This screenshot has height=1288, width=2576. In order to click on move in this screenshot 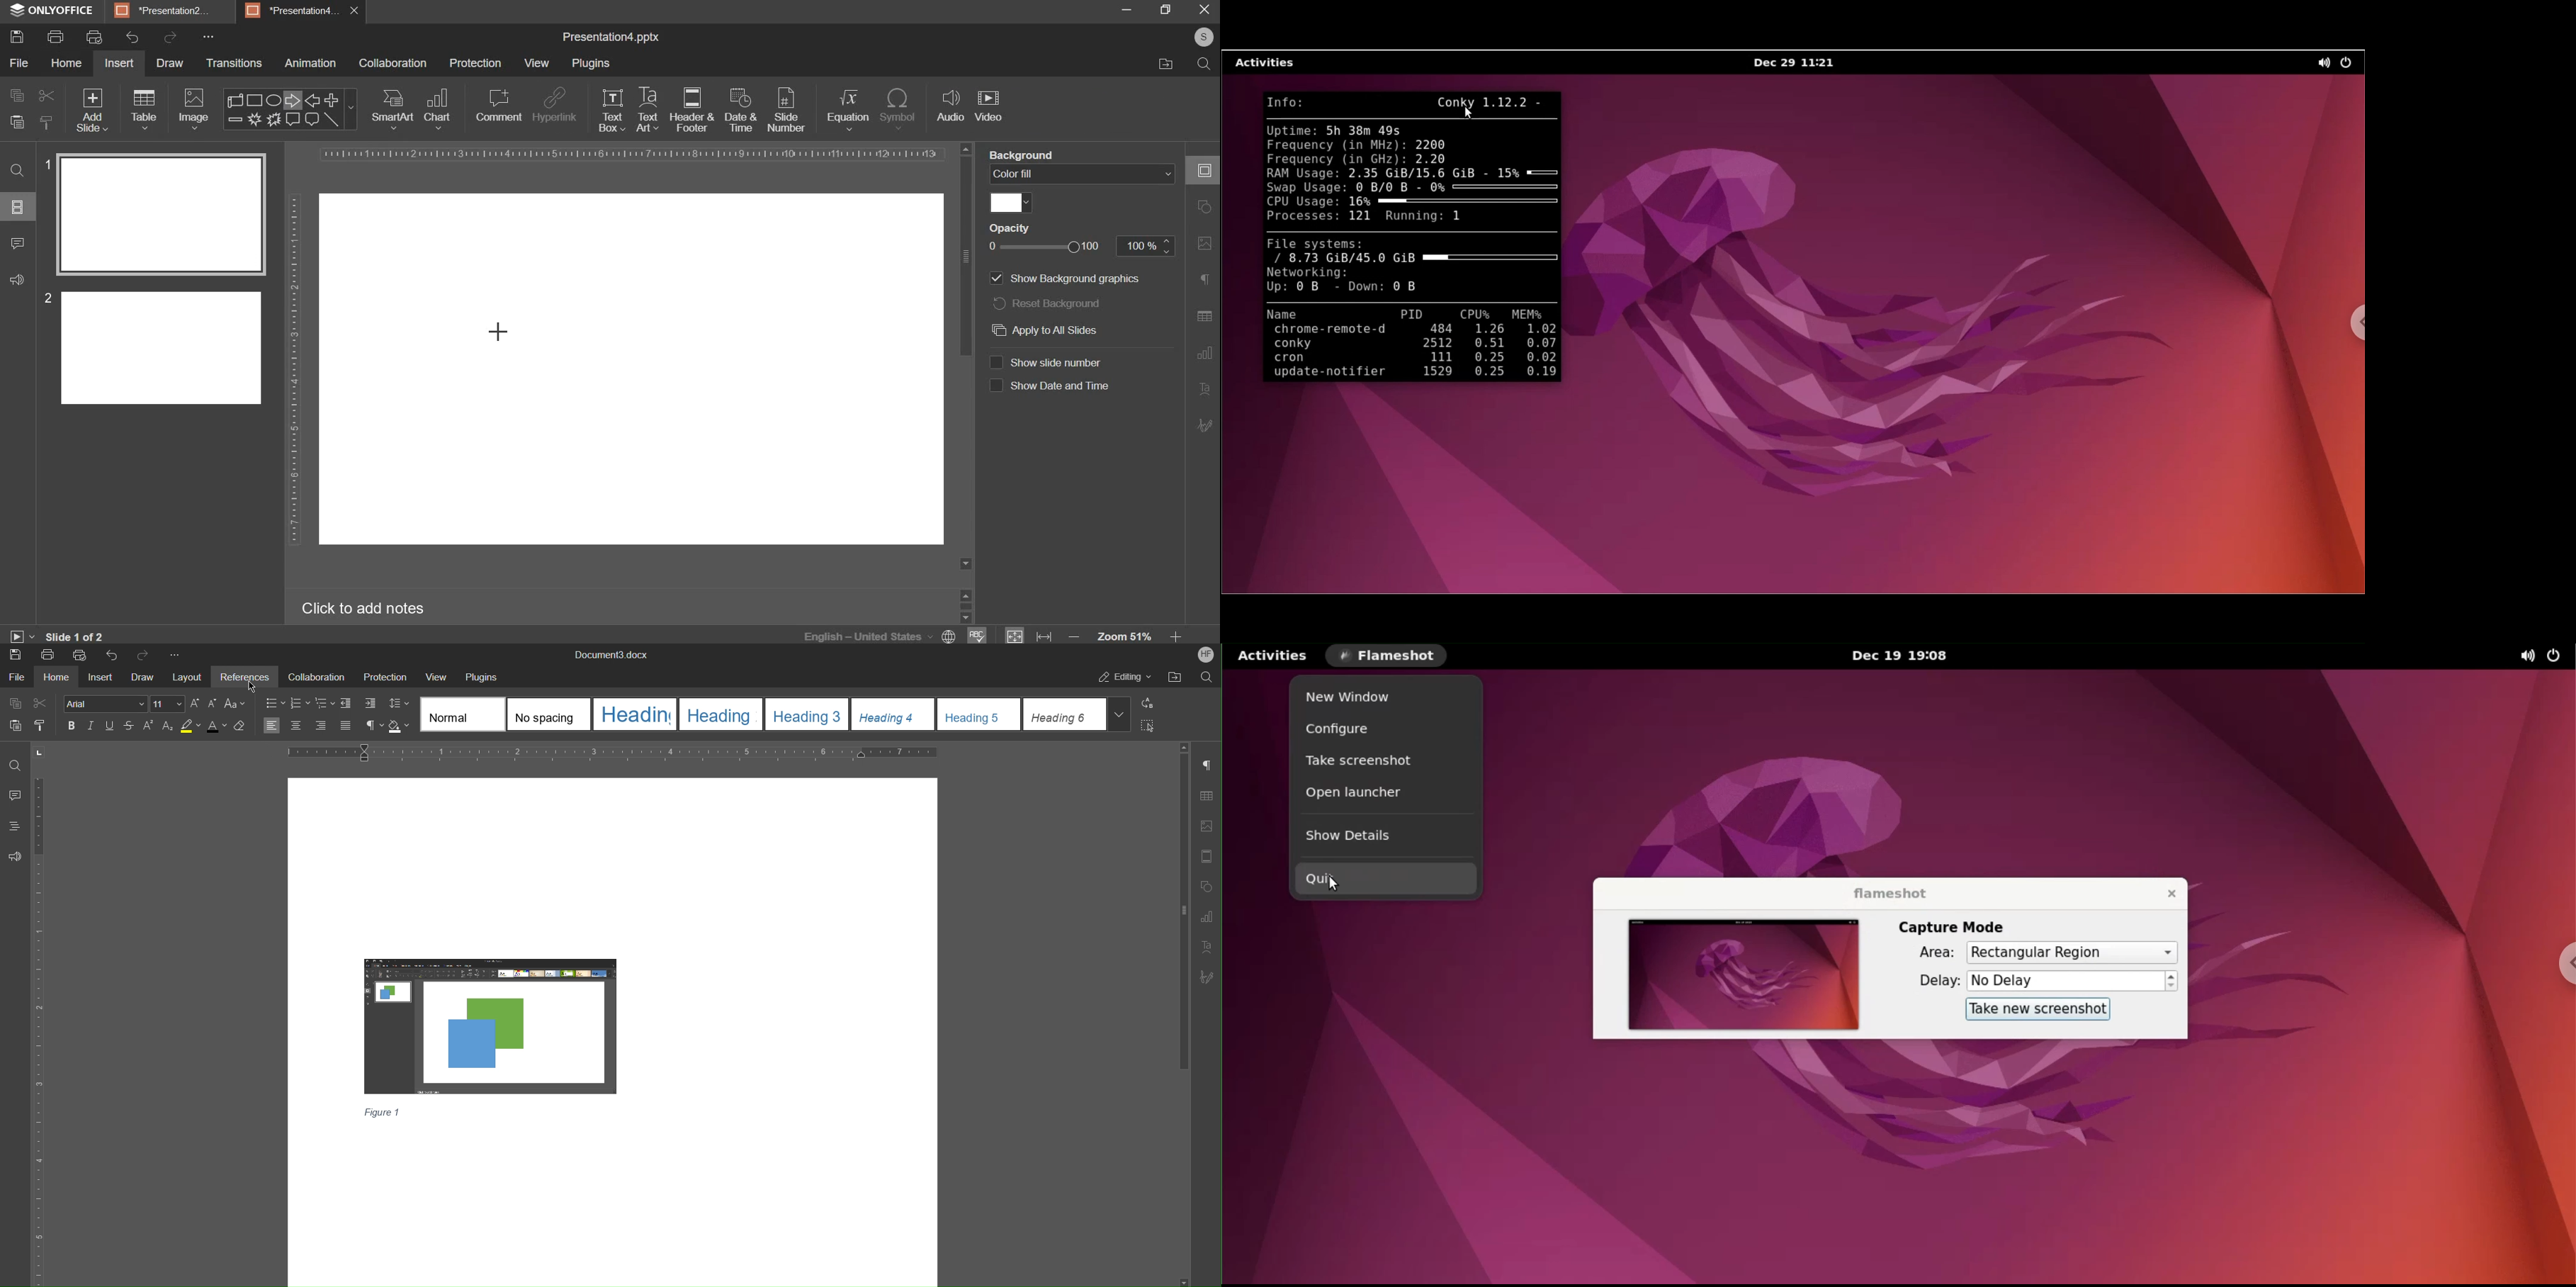, I will do `click(1163, 65)`.